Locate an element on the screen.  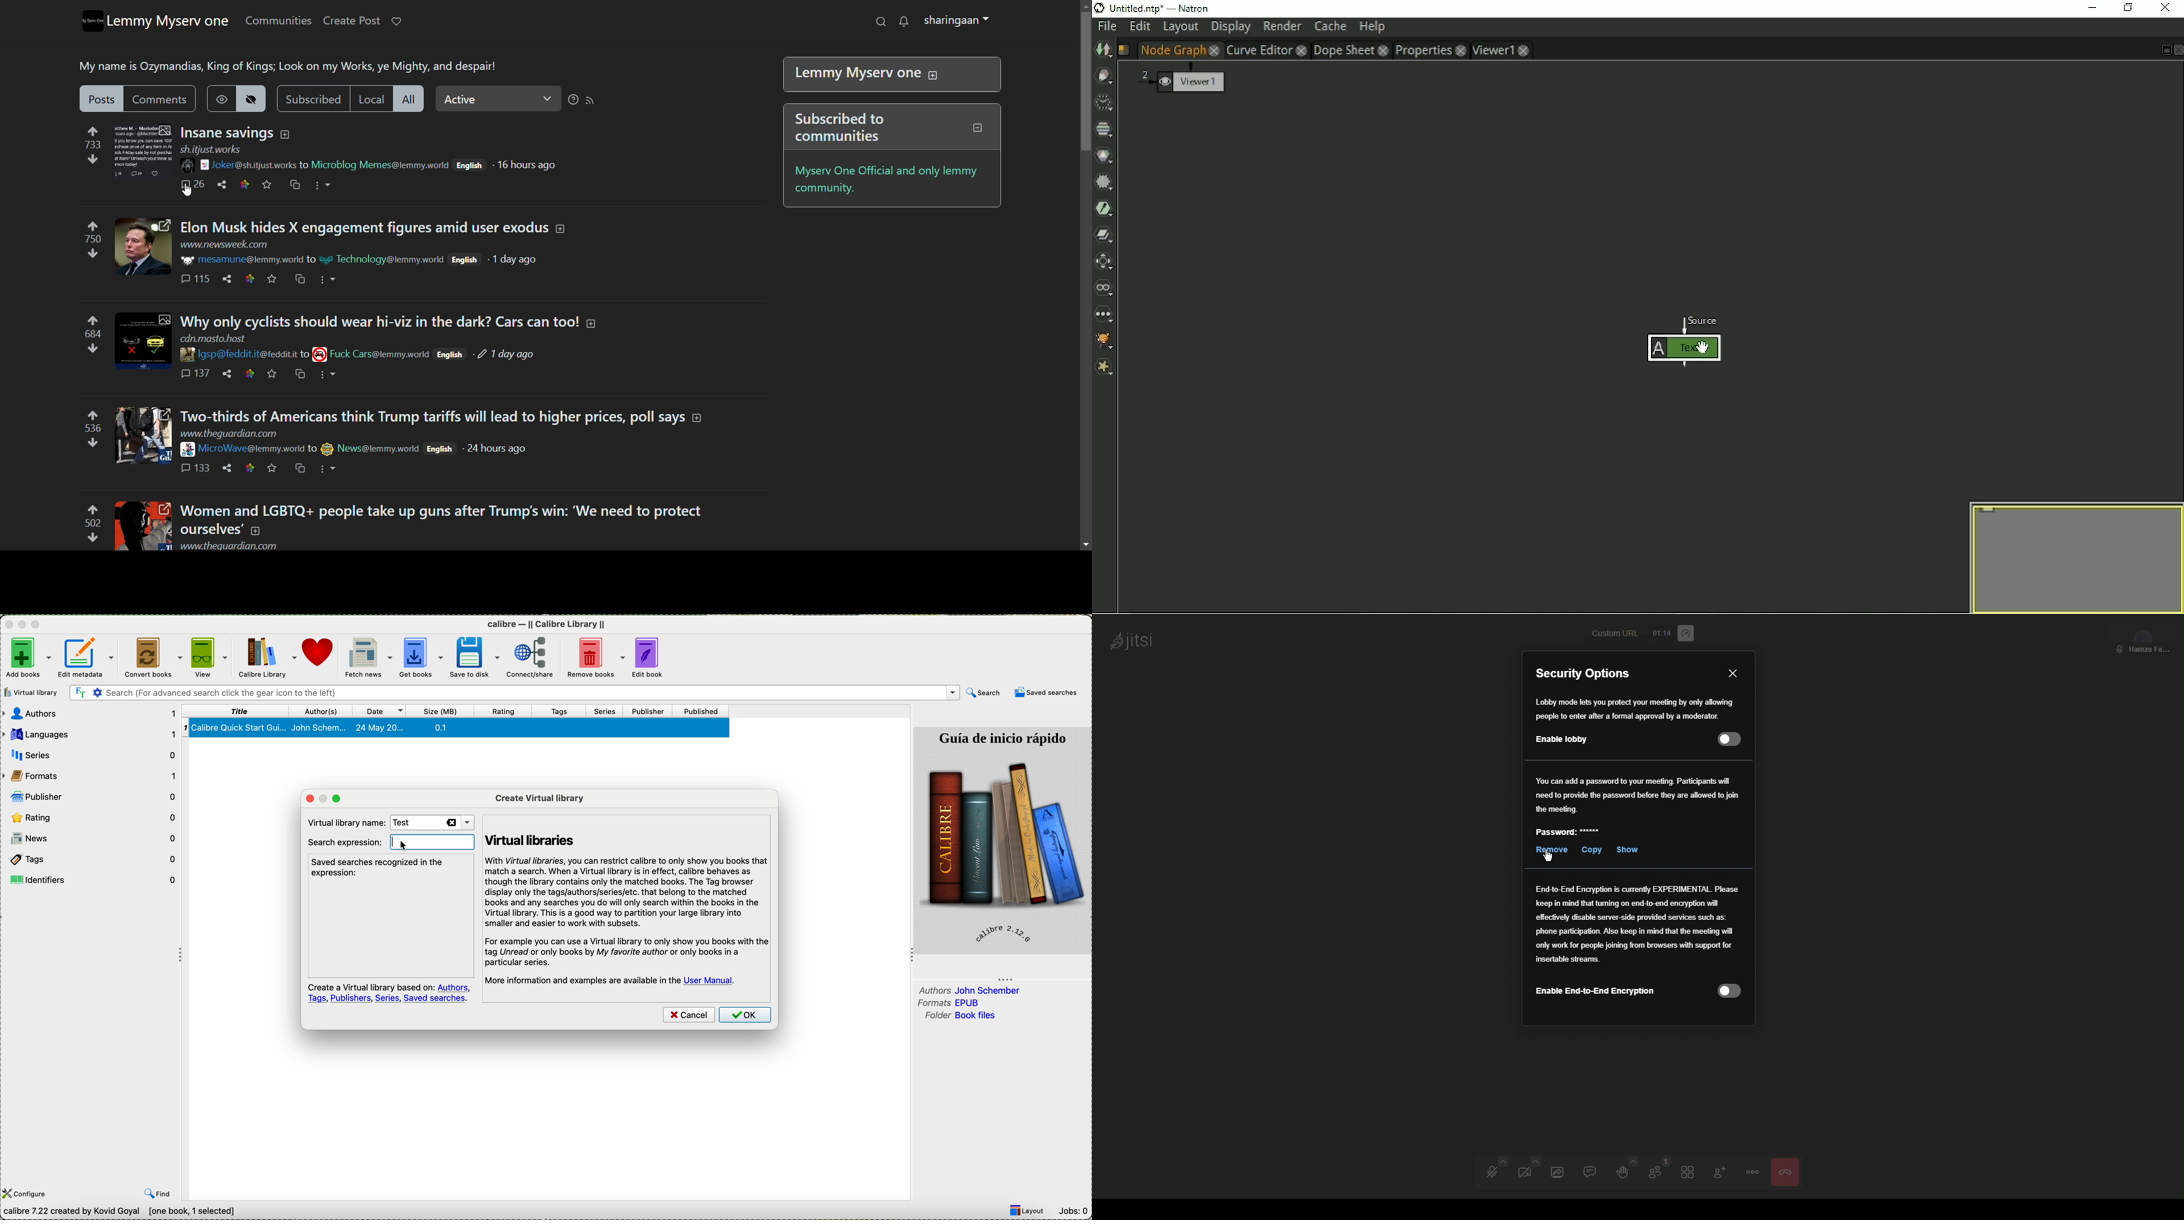
typing is located at coordinates (411, 843).